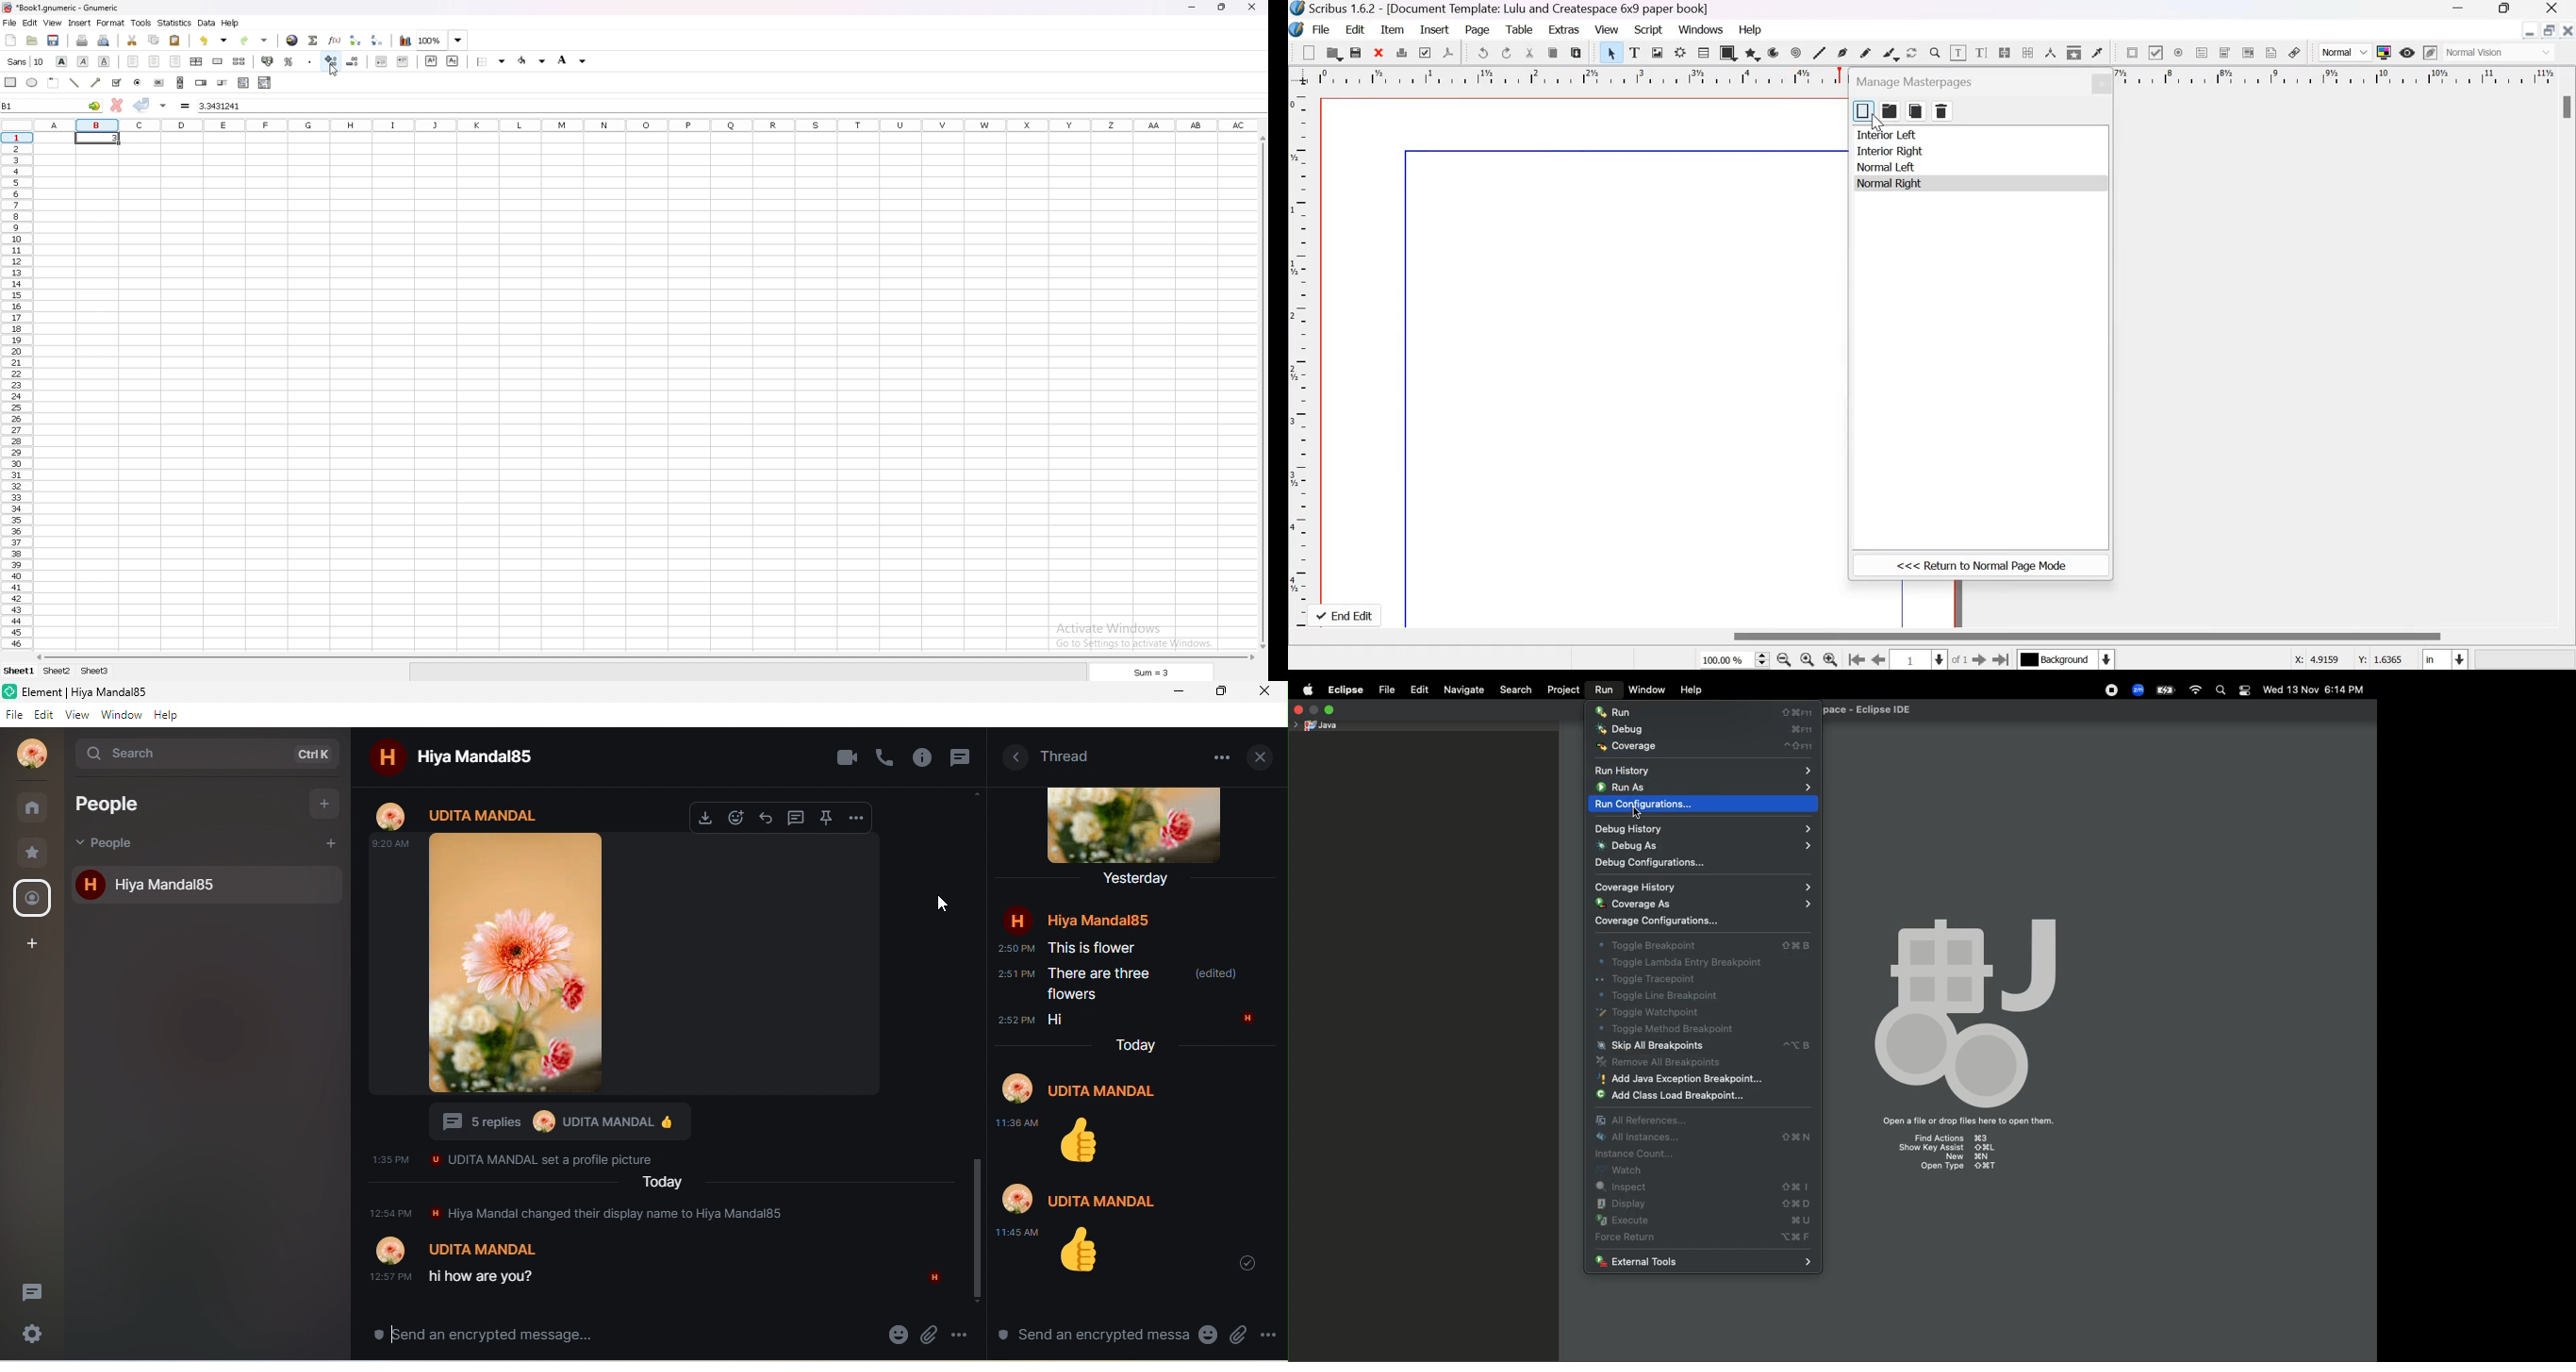 The height and width of the screenshot is (1372, 2576). What do you see at coordinates (1951, 1140) in the screenshot?
I see `Find Actions ⌘3` at bounding box center [1951, 1140].